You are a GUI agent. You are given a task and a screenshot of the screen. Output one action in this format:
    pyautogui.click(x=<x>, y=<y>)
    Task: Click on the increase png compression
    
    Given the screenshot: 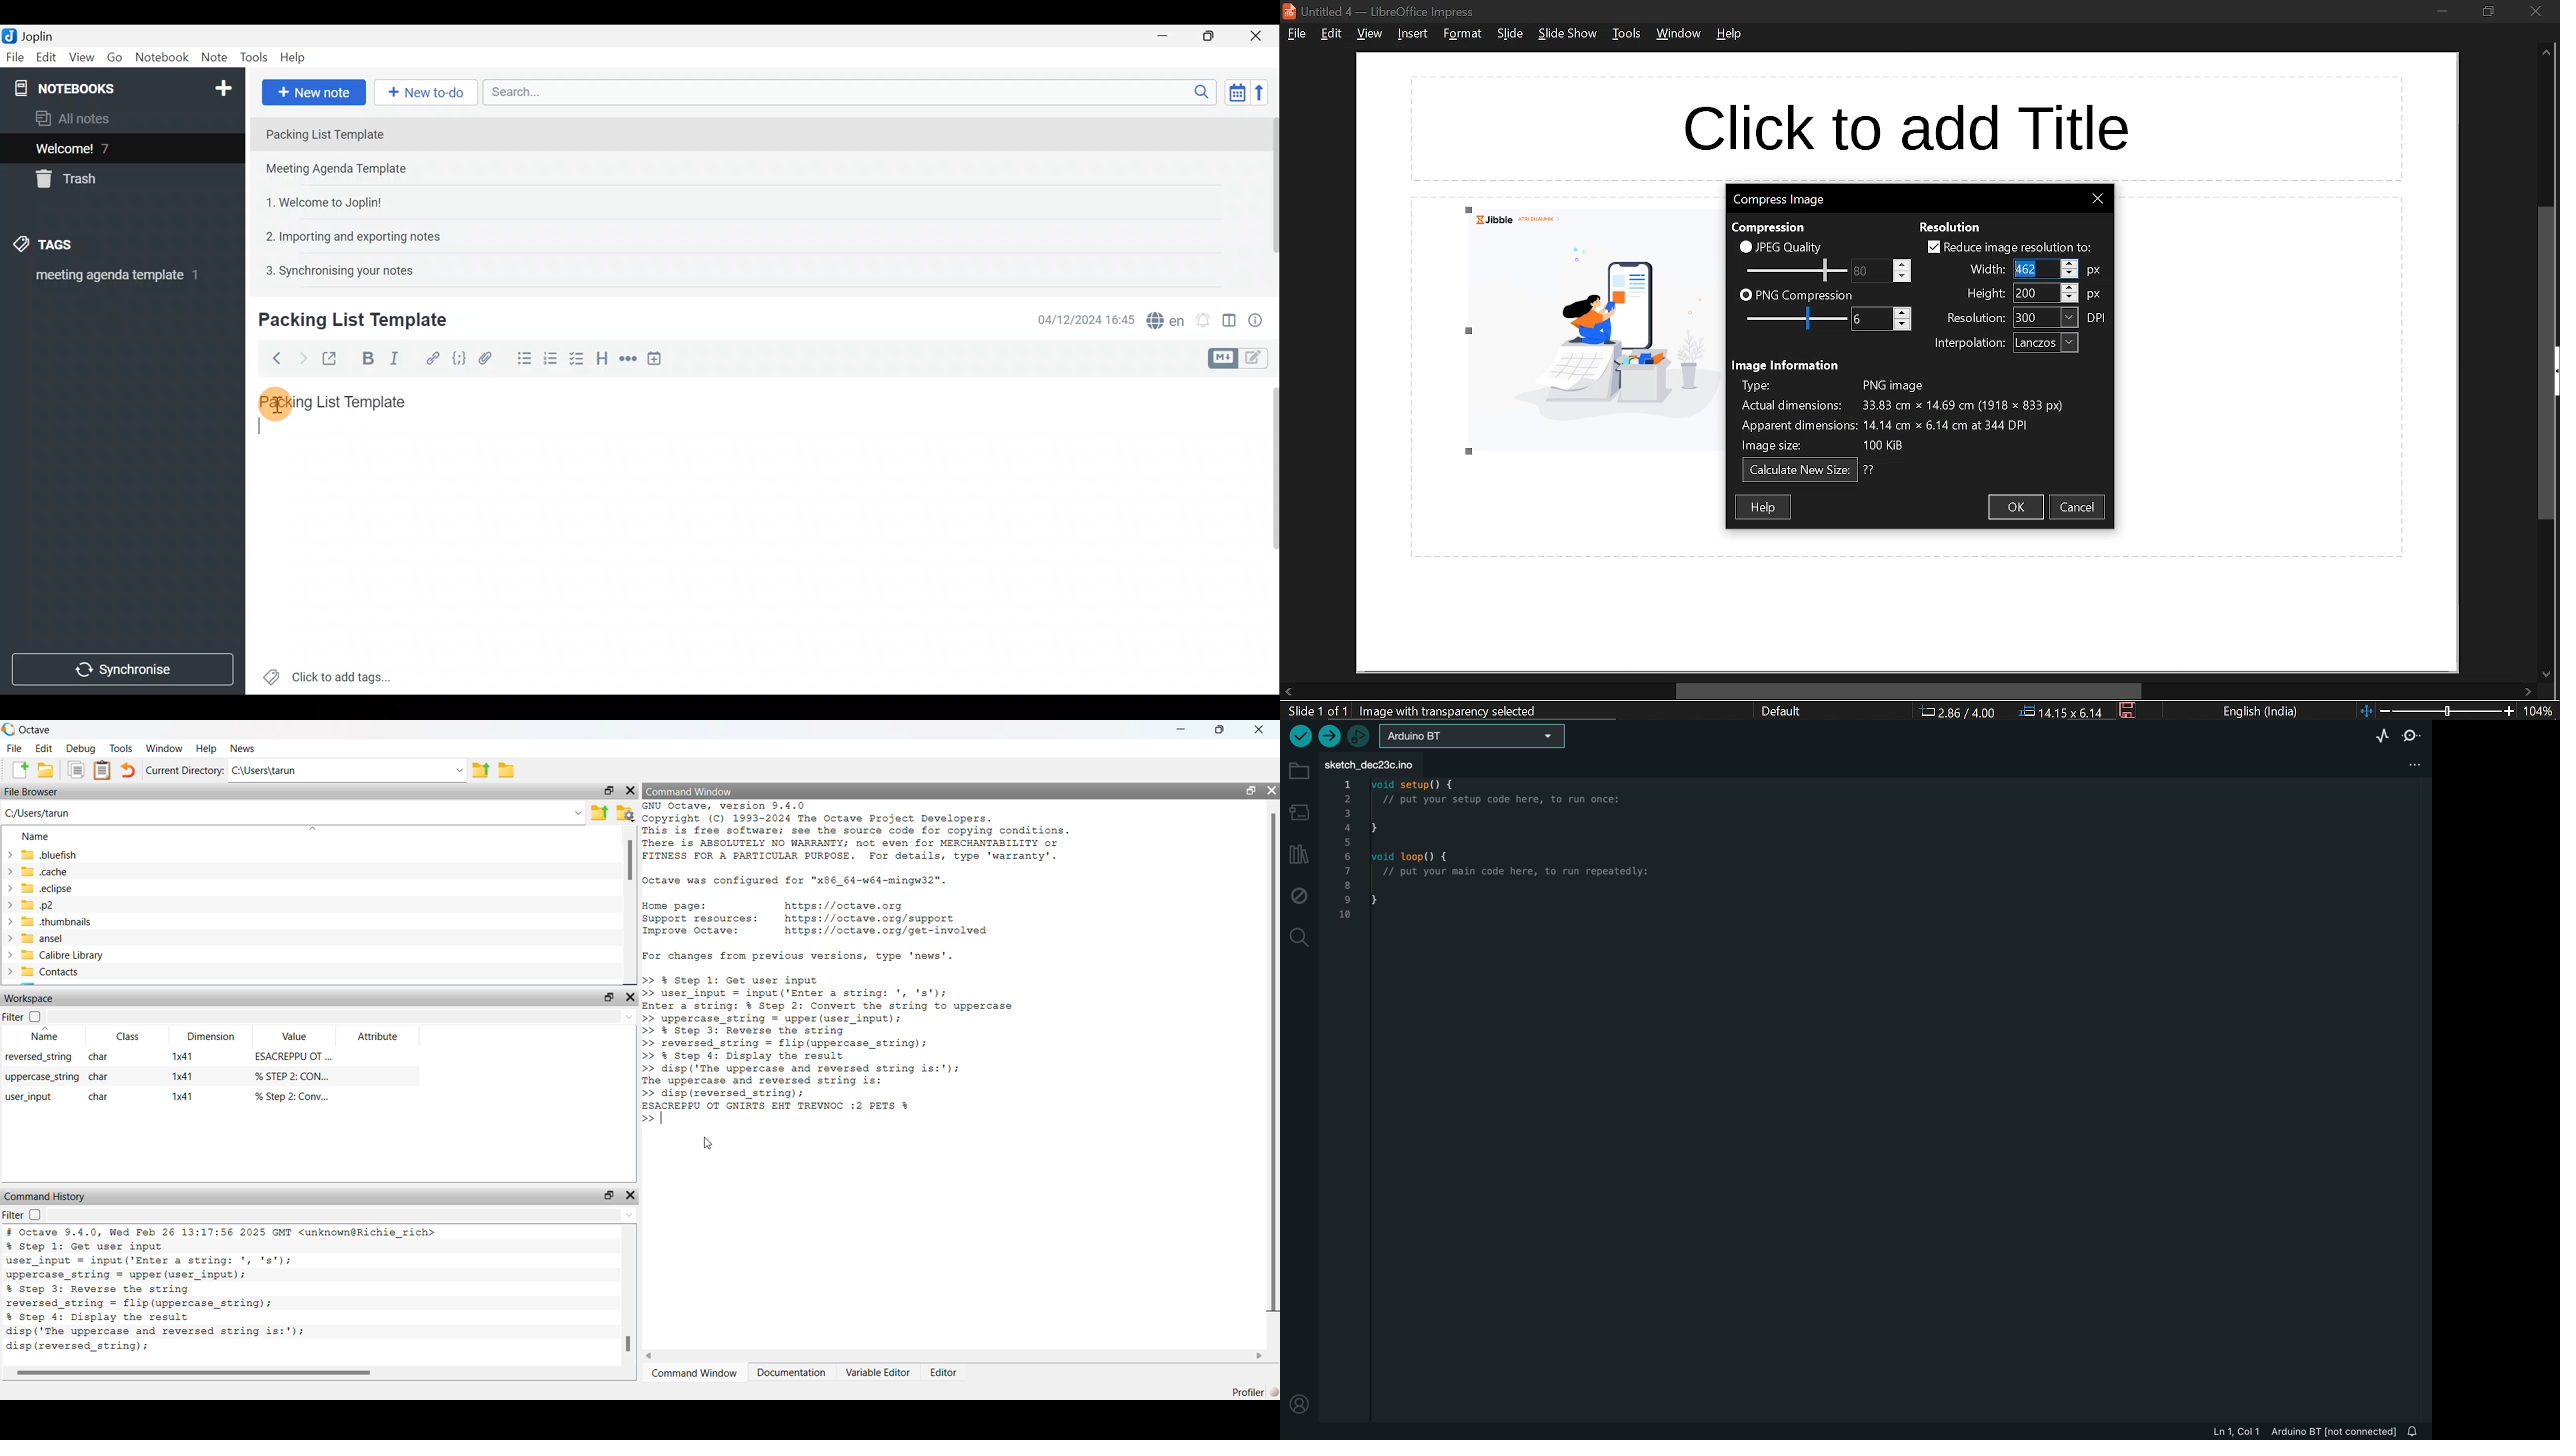 What is the action you would take?
    pyautogui.click(x=1903, y=312)
    